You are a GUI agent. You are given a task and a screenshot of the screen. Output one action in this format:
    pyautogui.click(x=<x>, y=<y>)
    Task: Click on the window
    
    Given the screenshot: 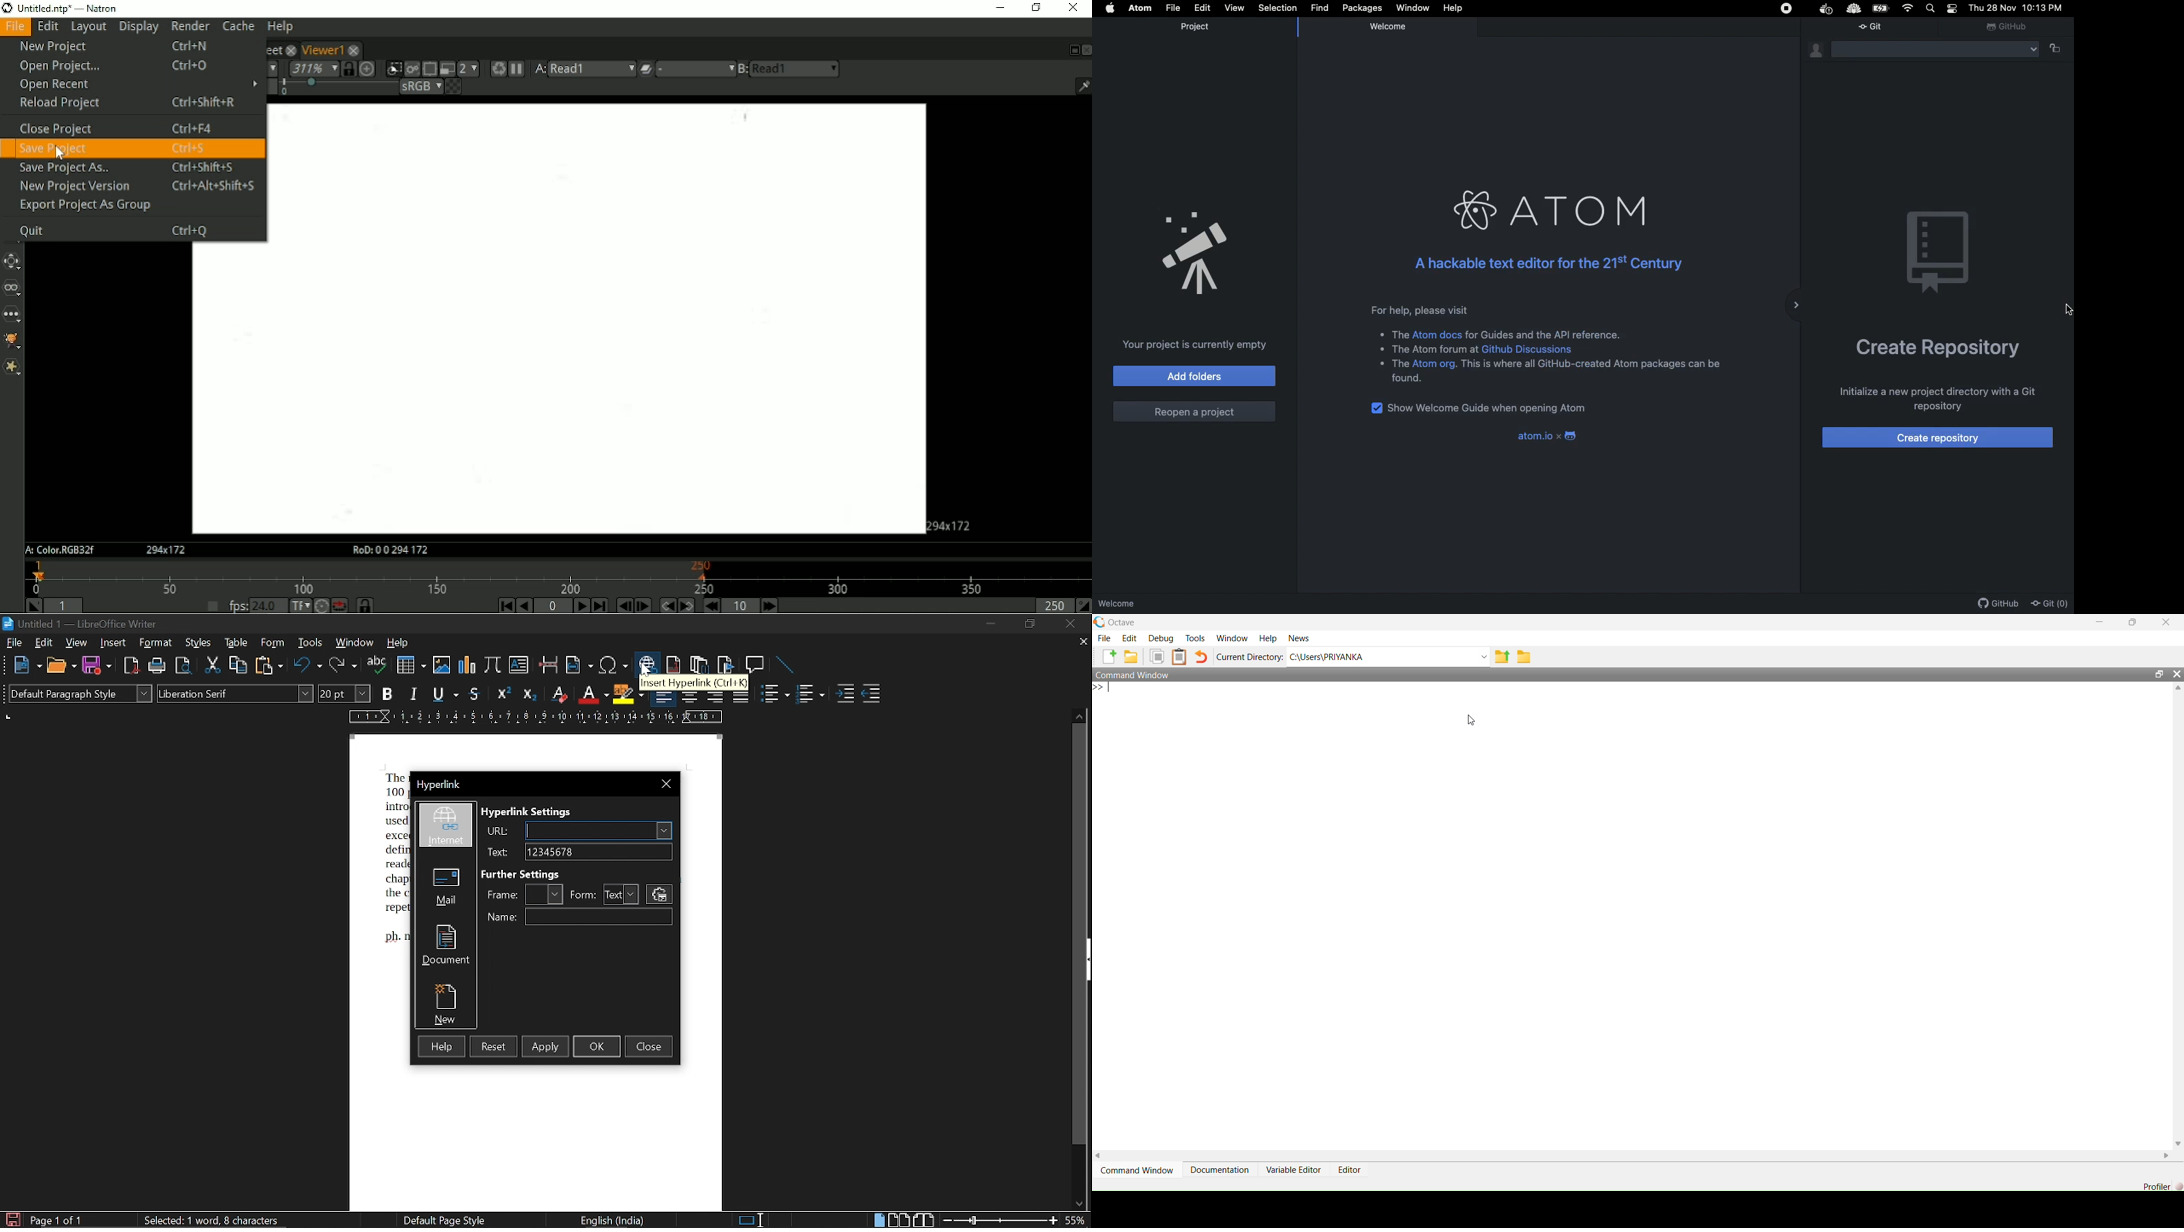 What is the action you would take?
    pyautogui.click(x=354, y=644)
    